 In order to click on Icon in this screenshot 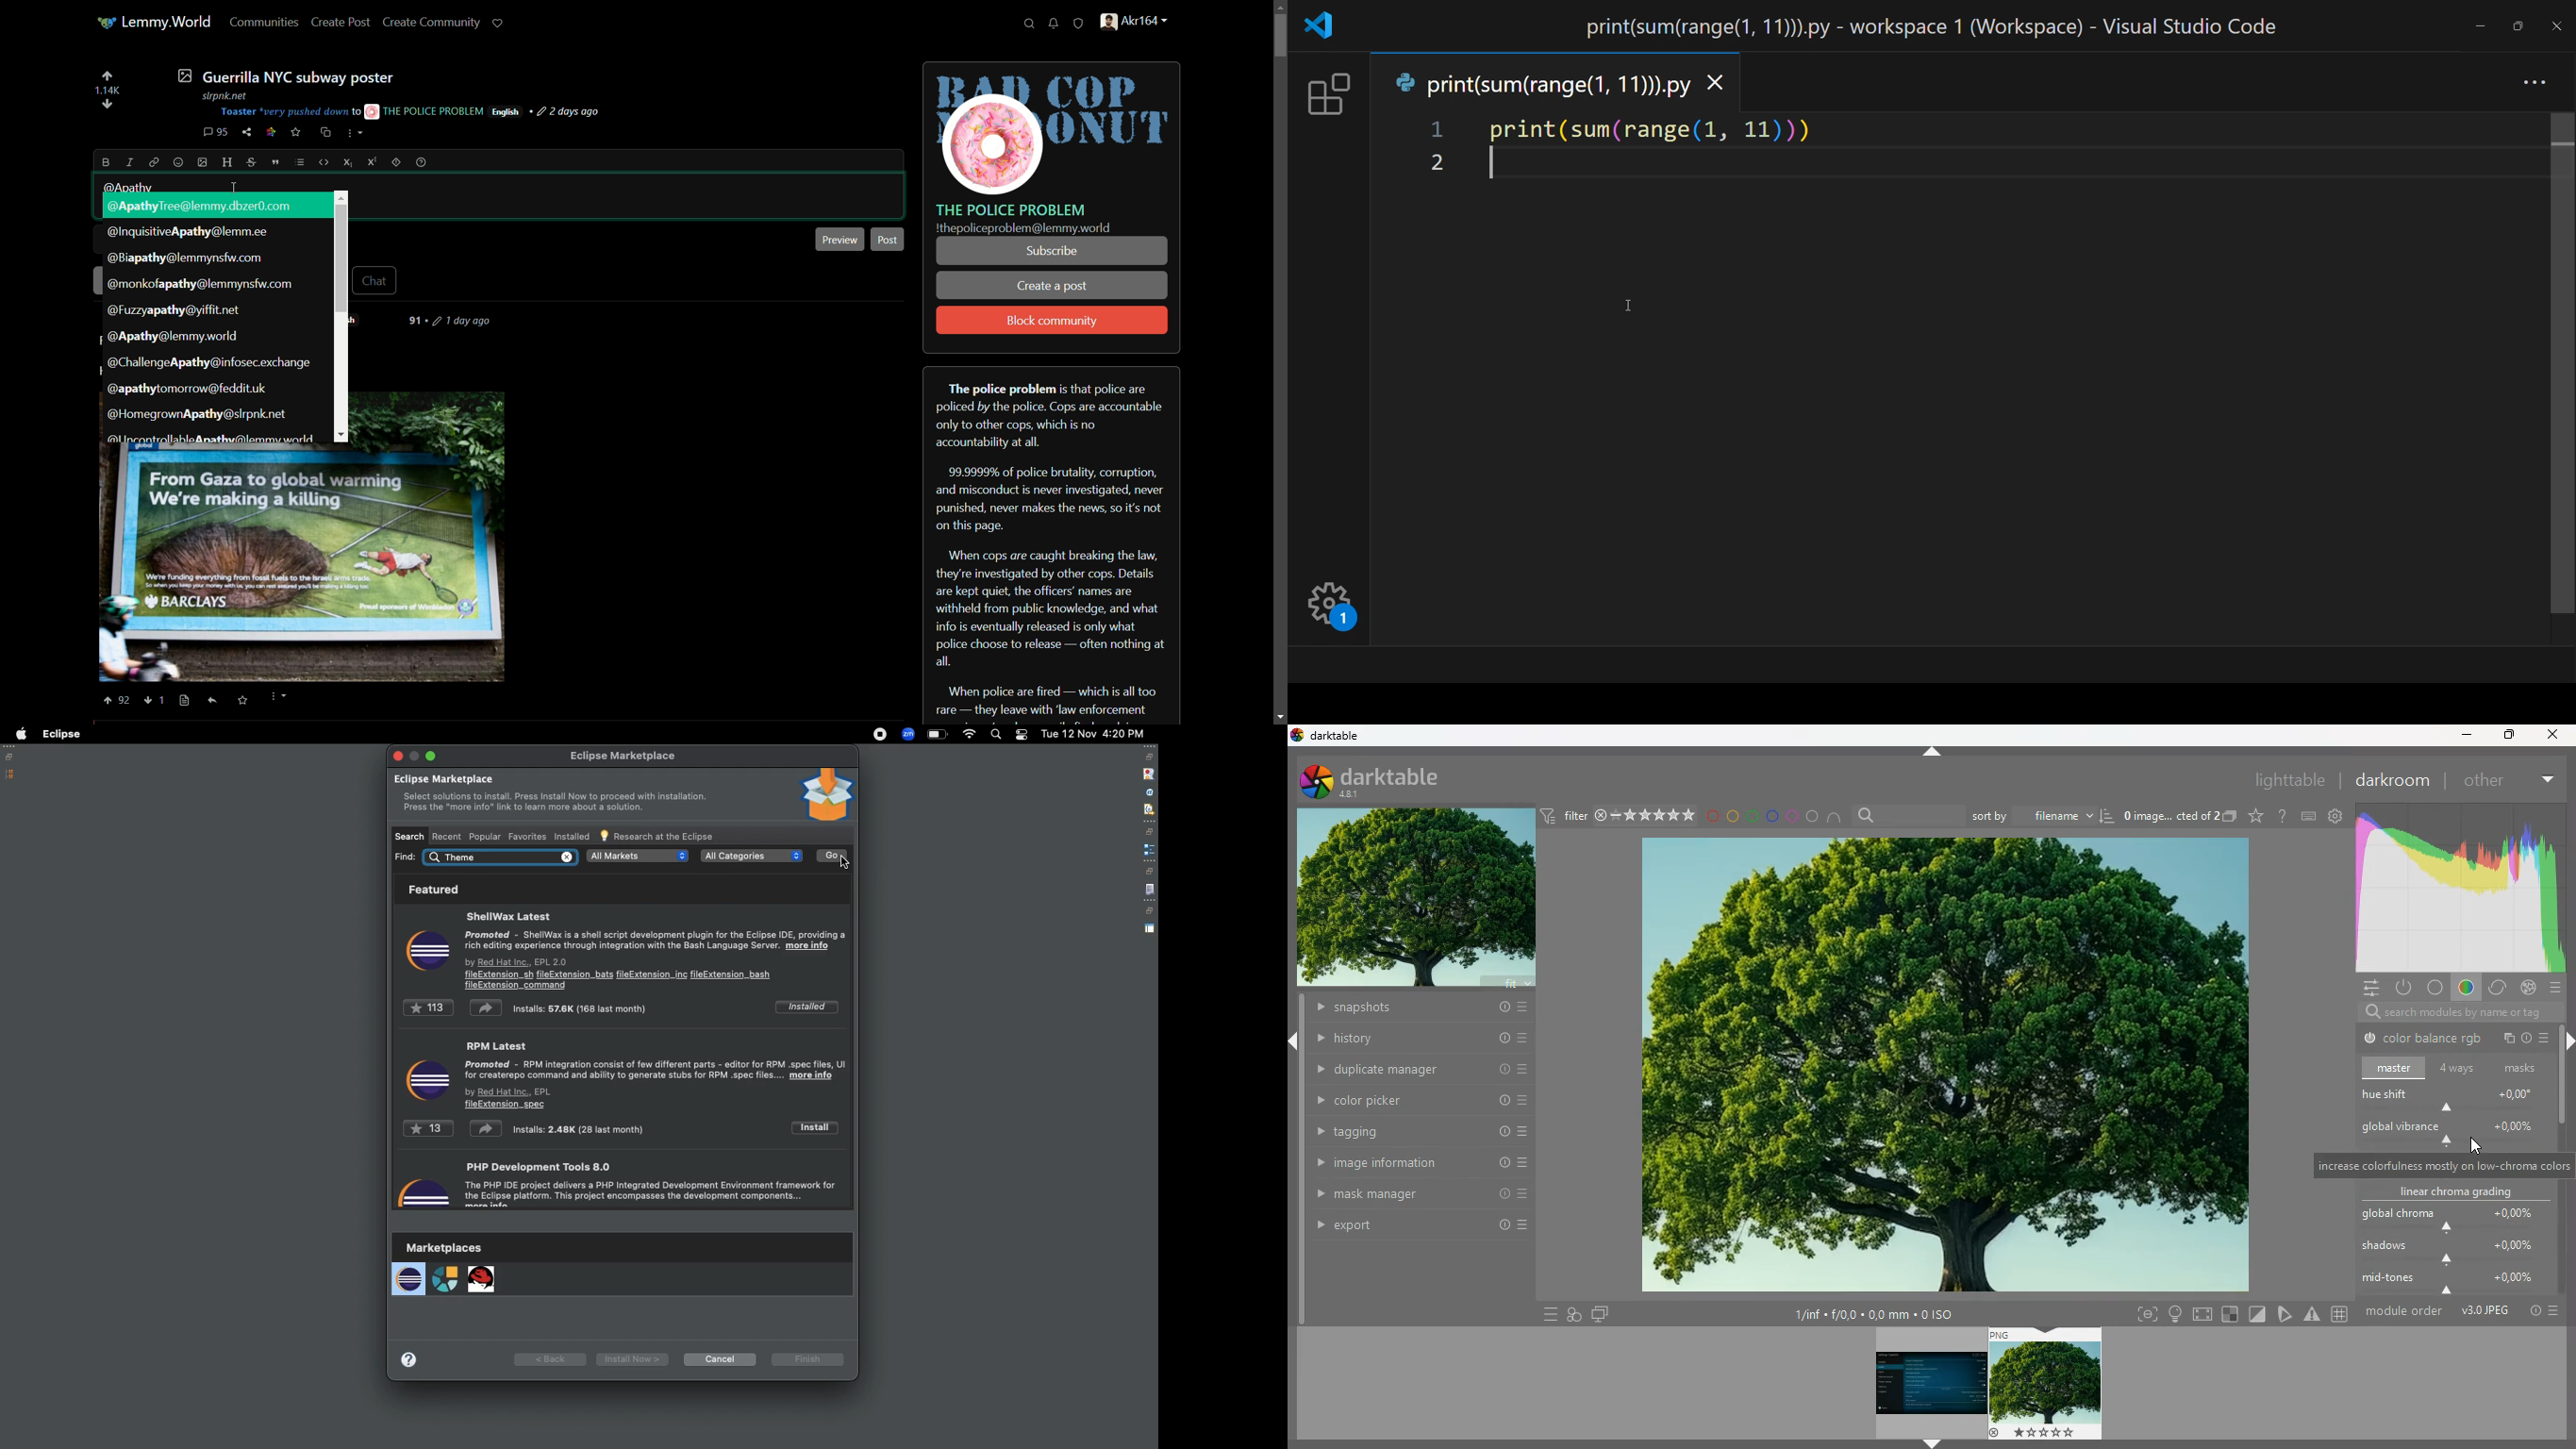, I will do `click(428, 953)`.